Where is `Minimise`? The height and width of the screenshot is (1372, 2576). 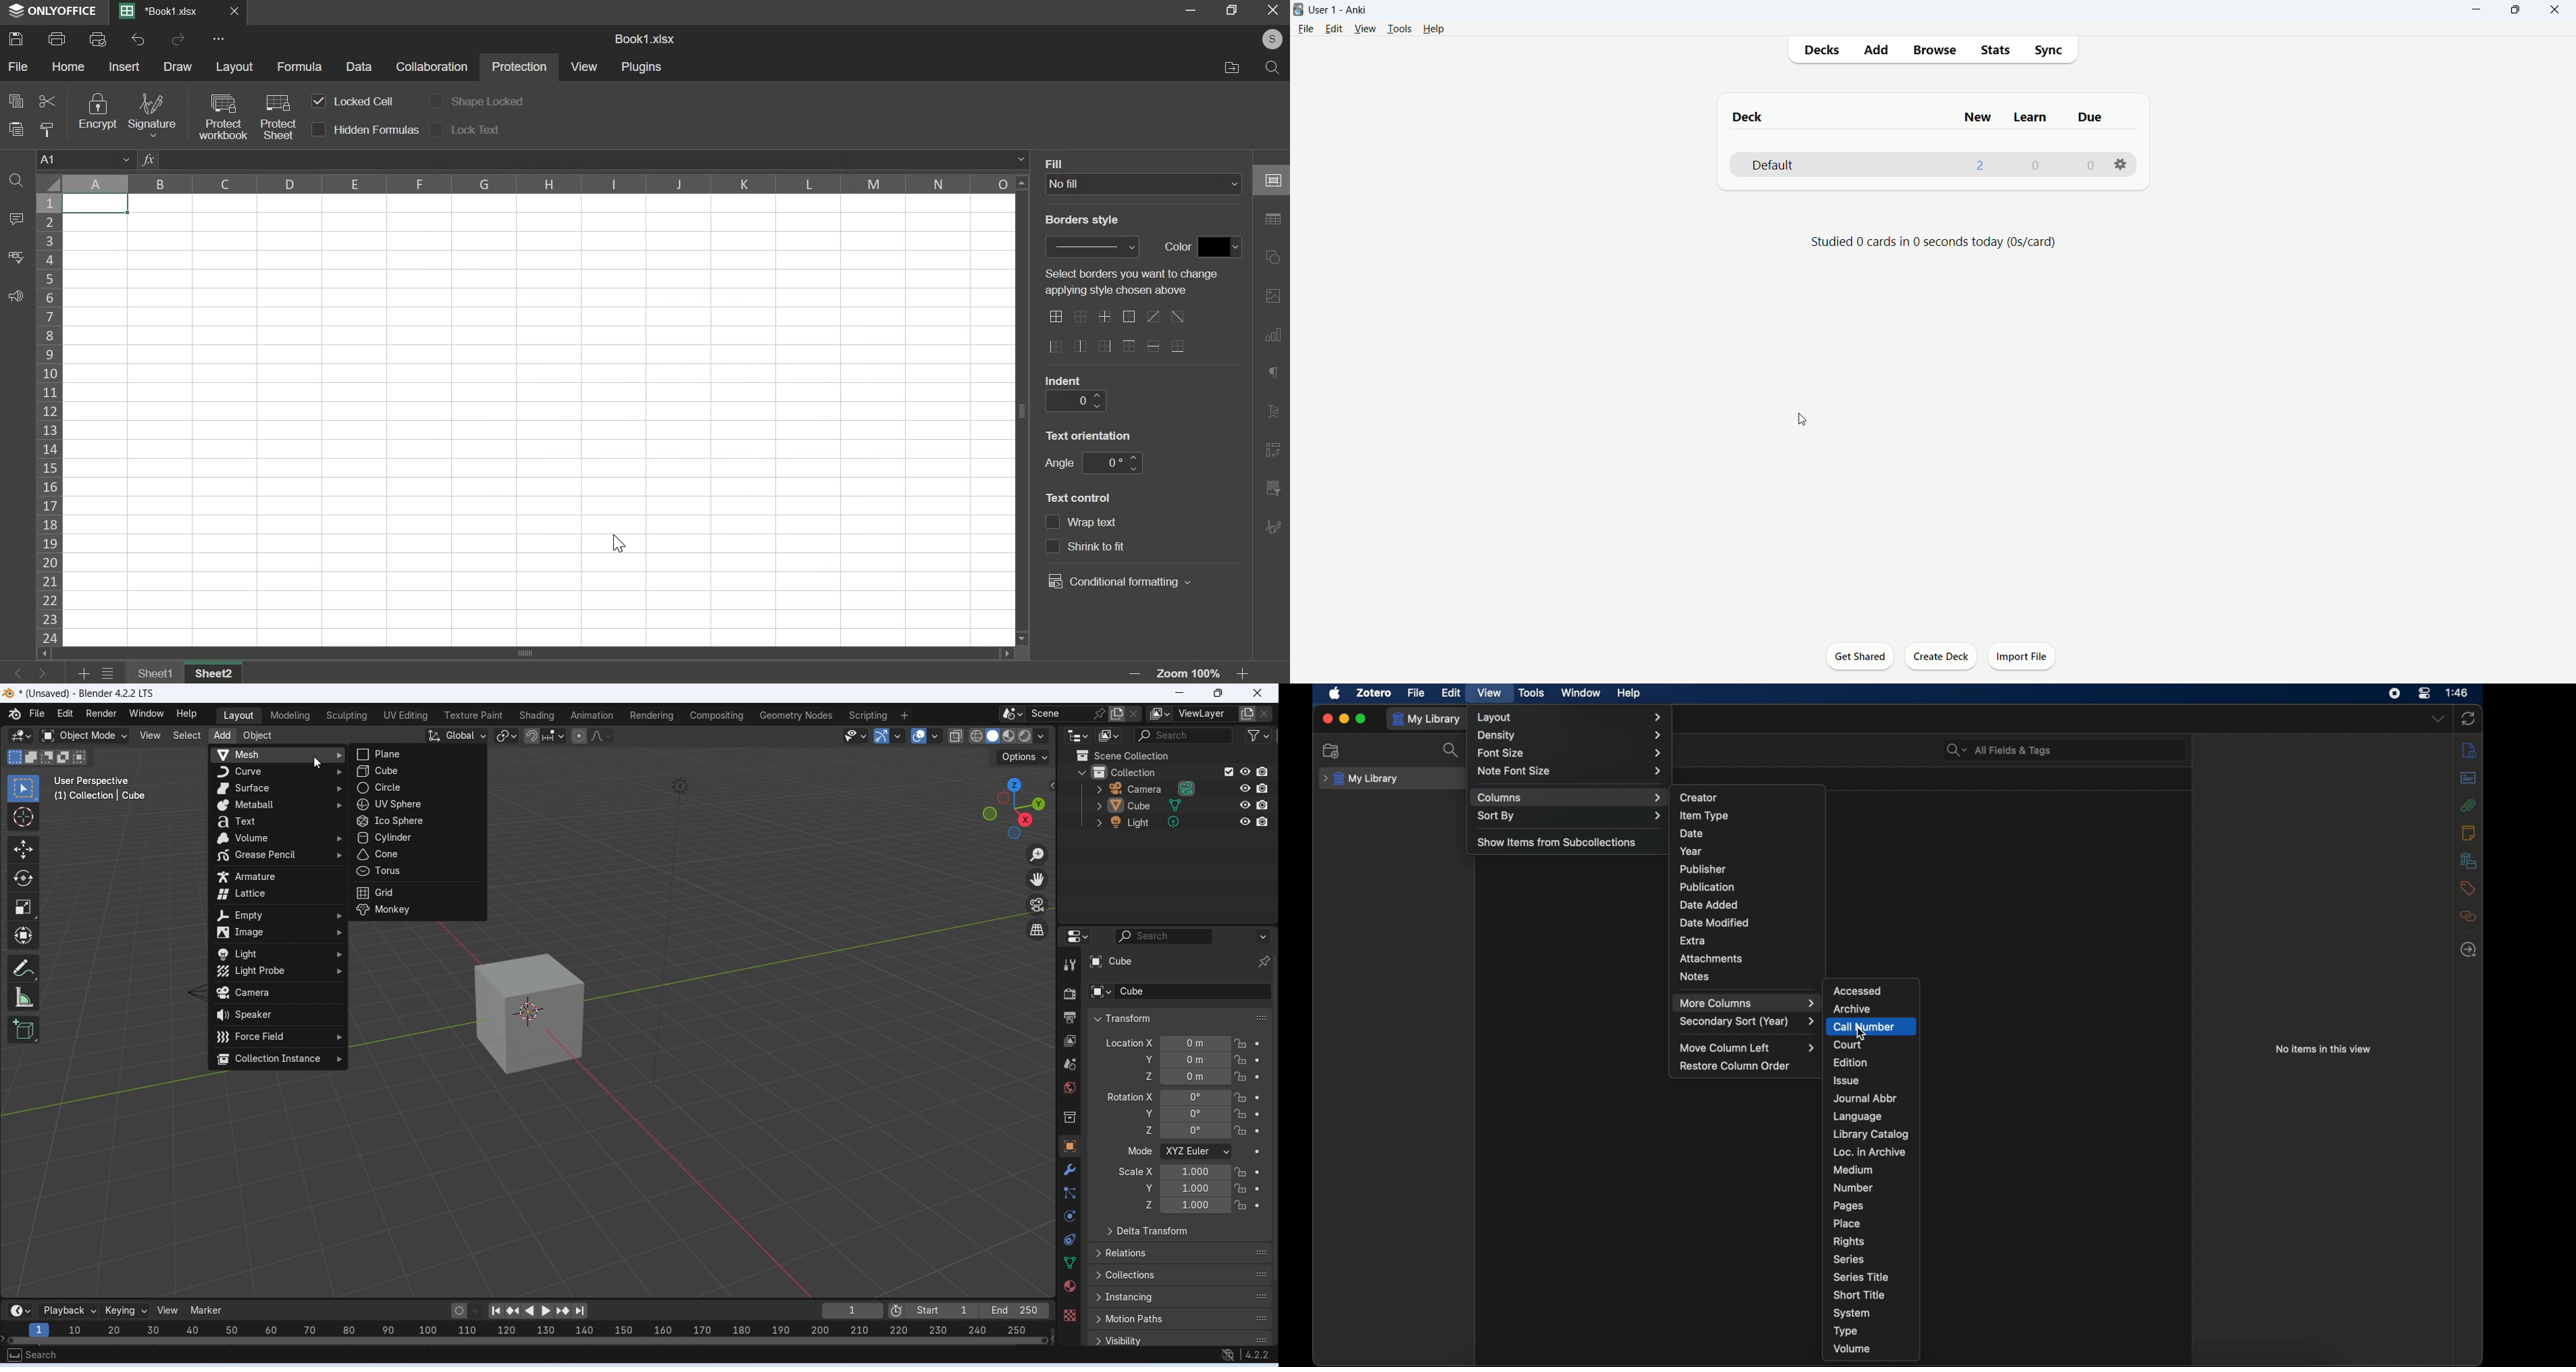
Minimise is located at coordinates (1233, 9).